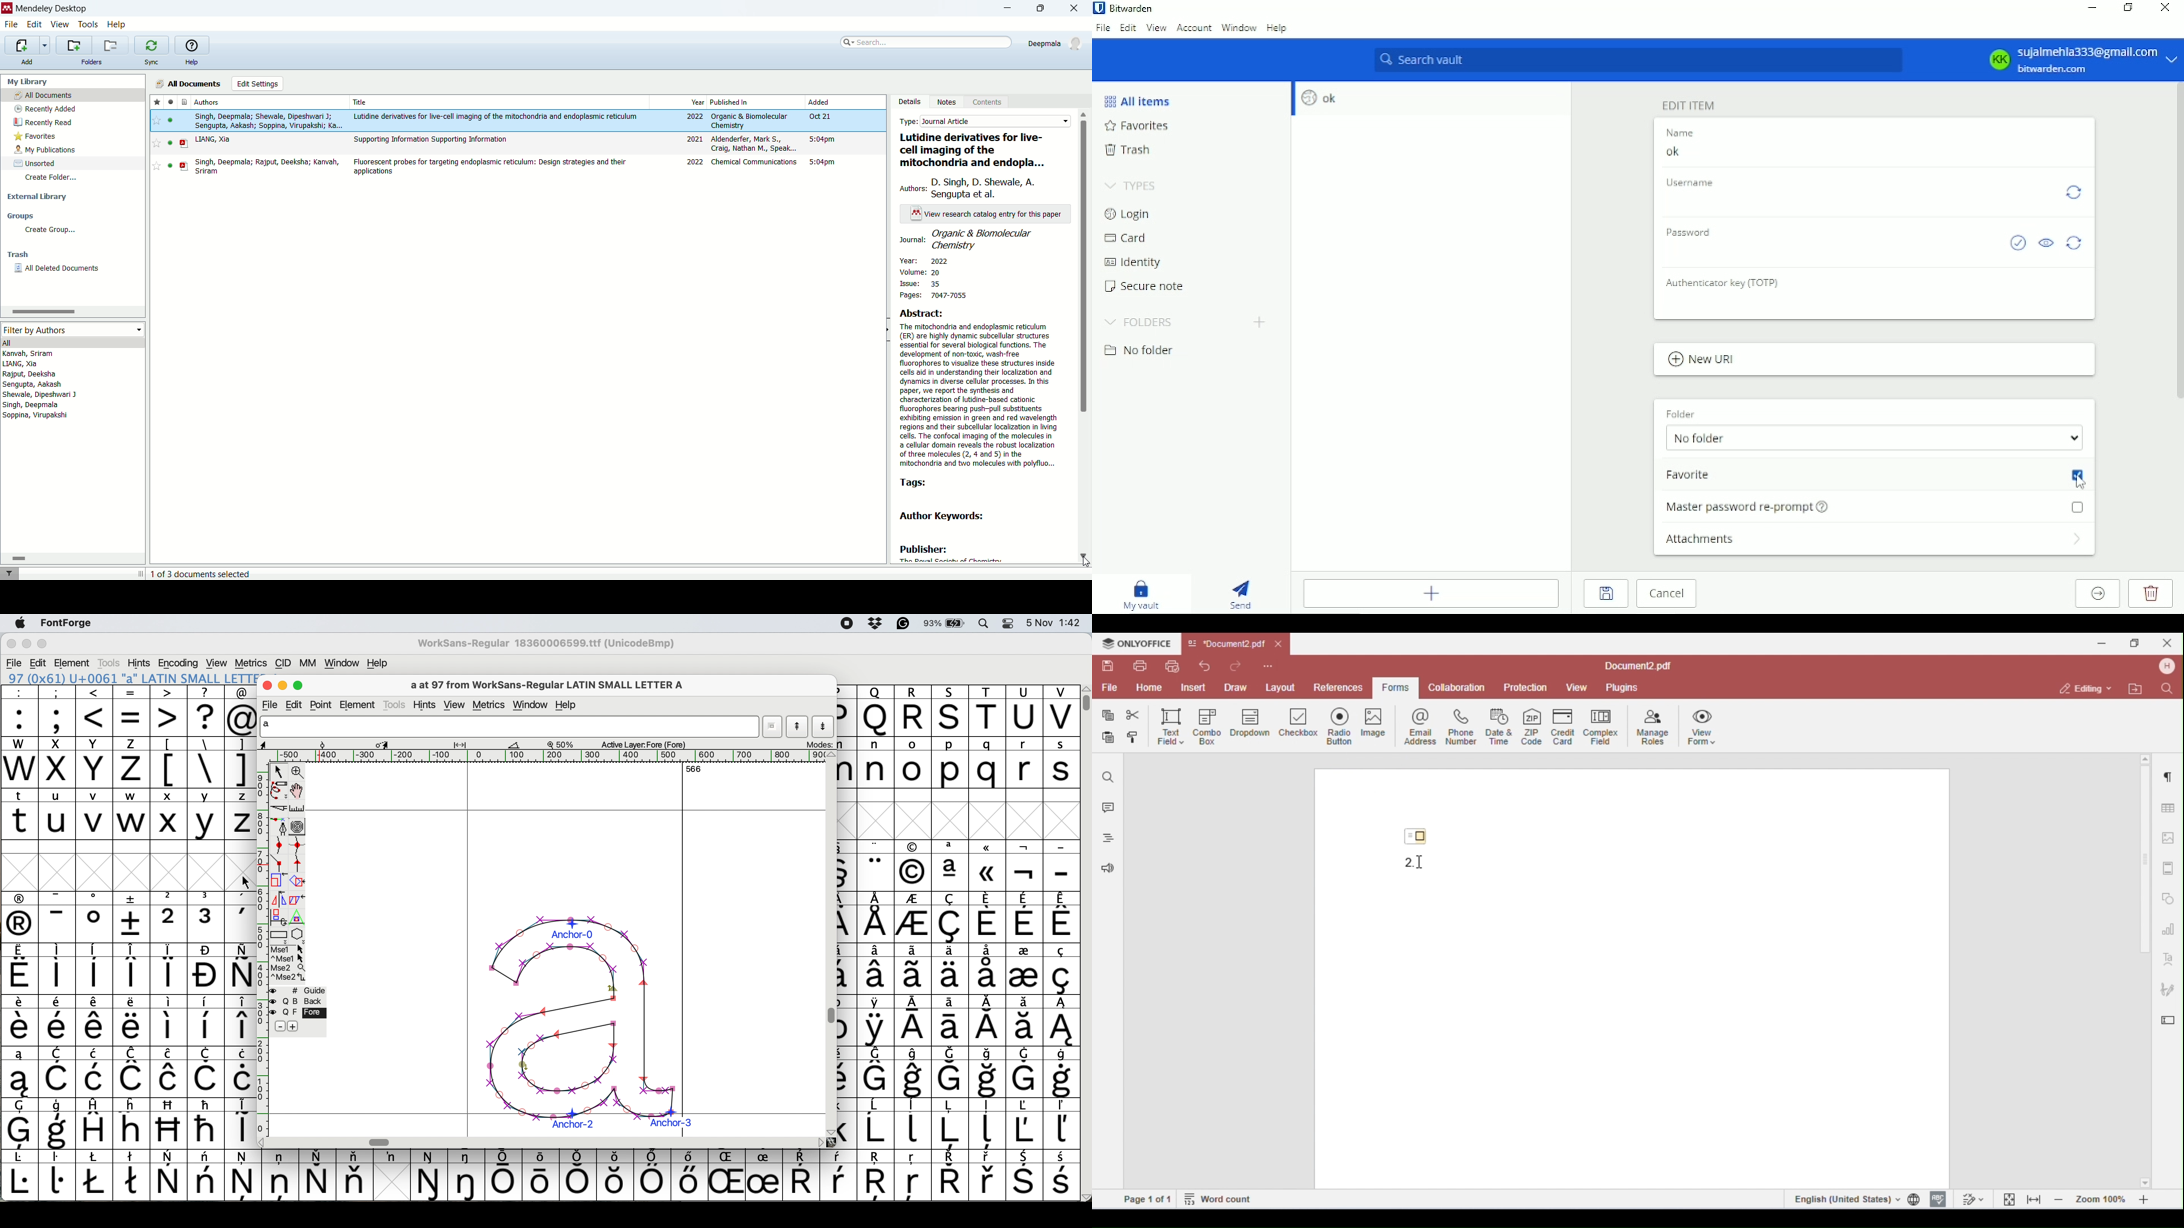  Describe the element at coordinates (1085, 699) in the screenshot. I see `vertical scroll bar` at that location.